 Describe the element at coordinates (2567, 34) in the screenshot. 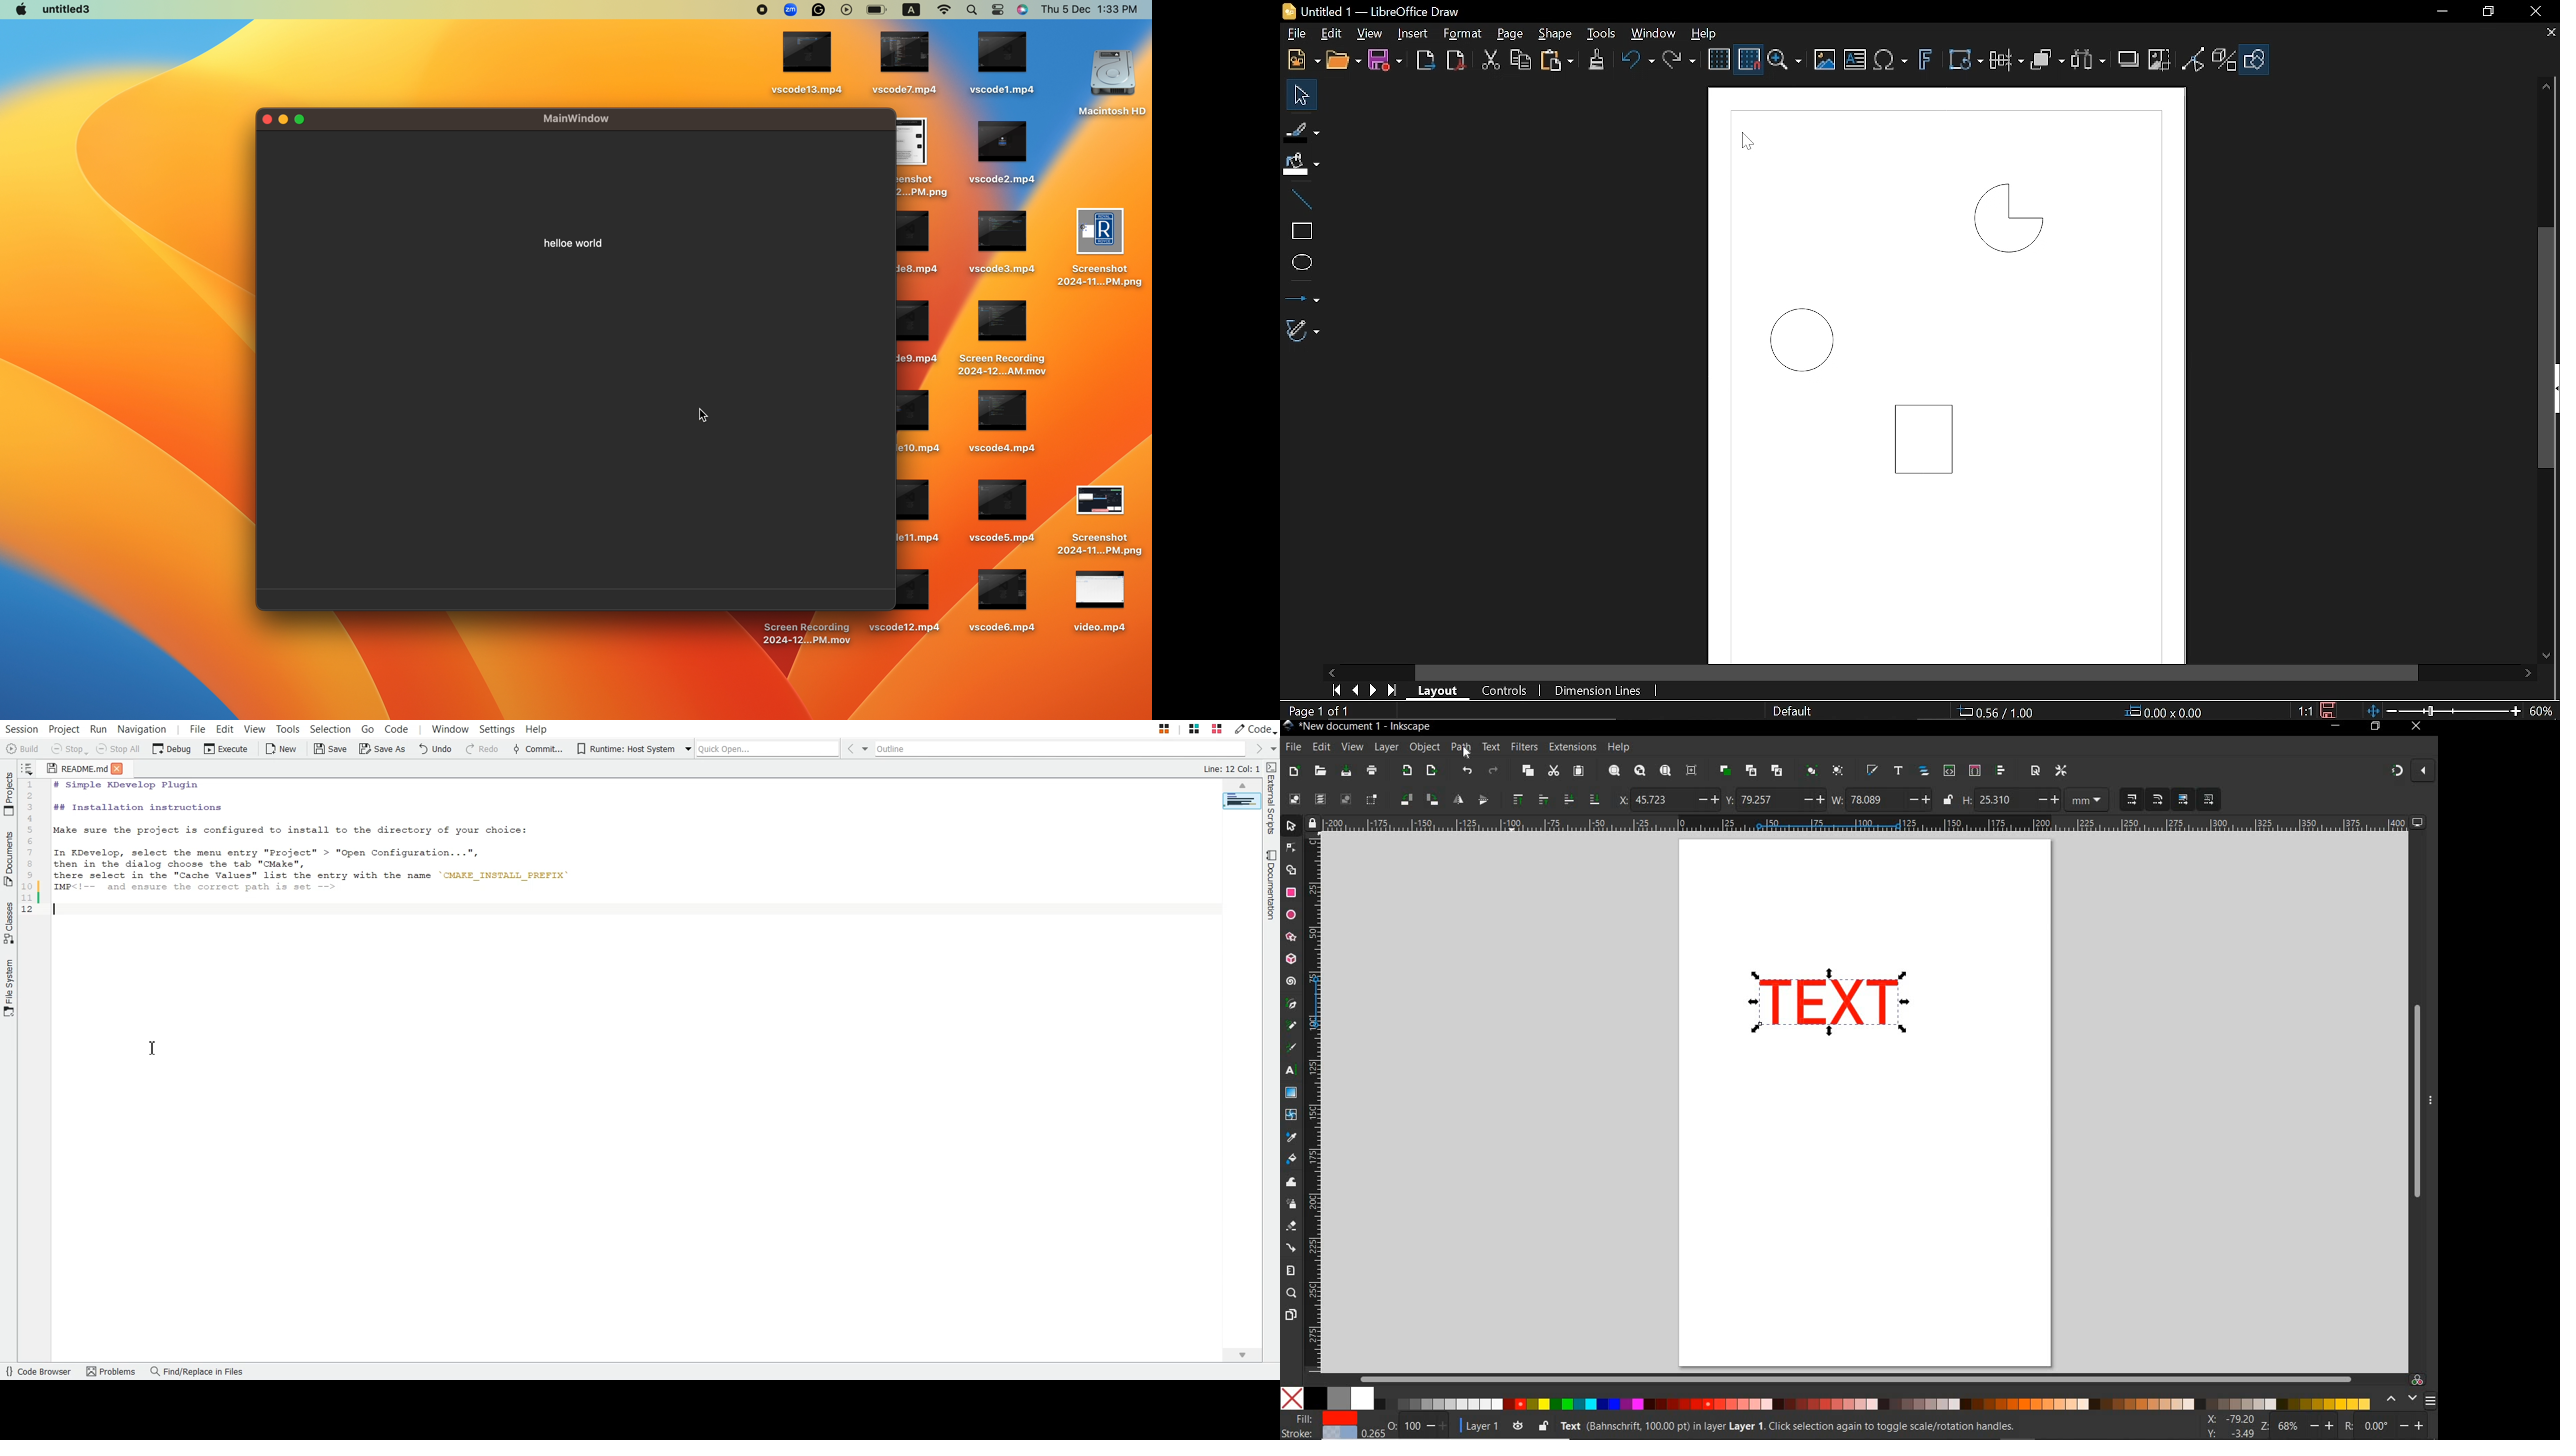

I see `Close tab` at that location.